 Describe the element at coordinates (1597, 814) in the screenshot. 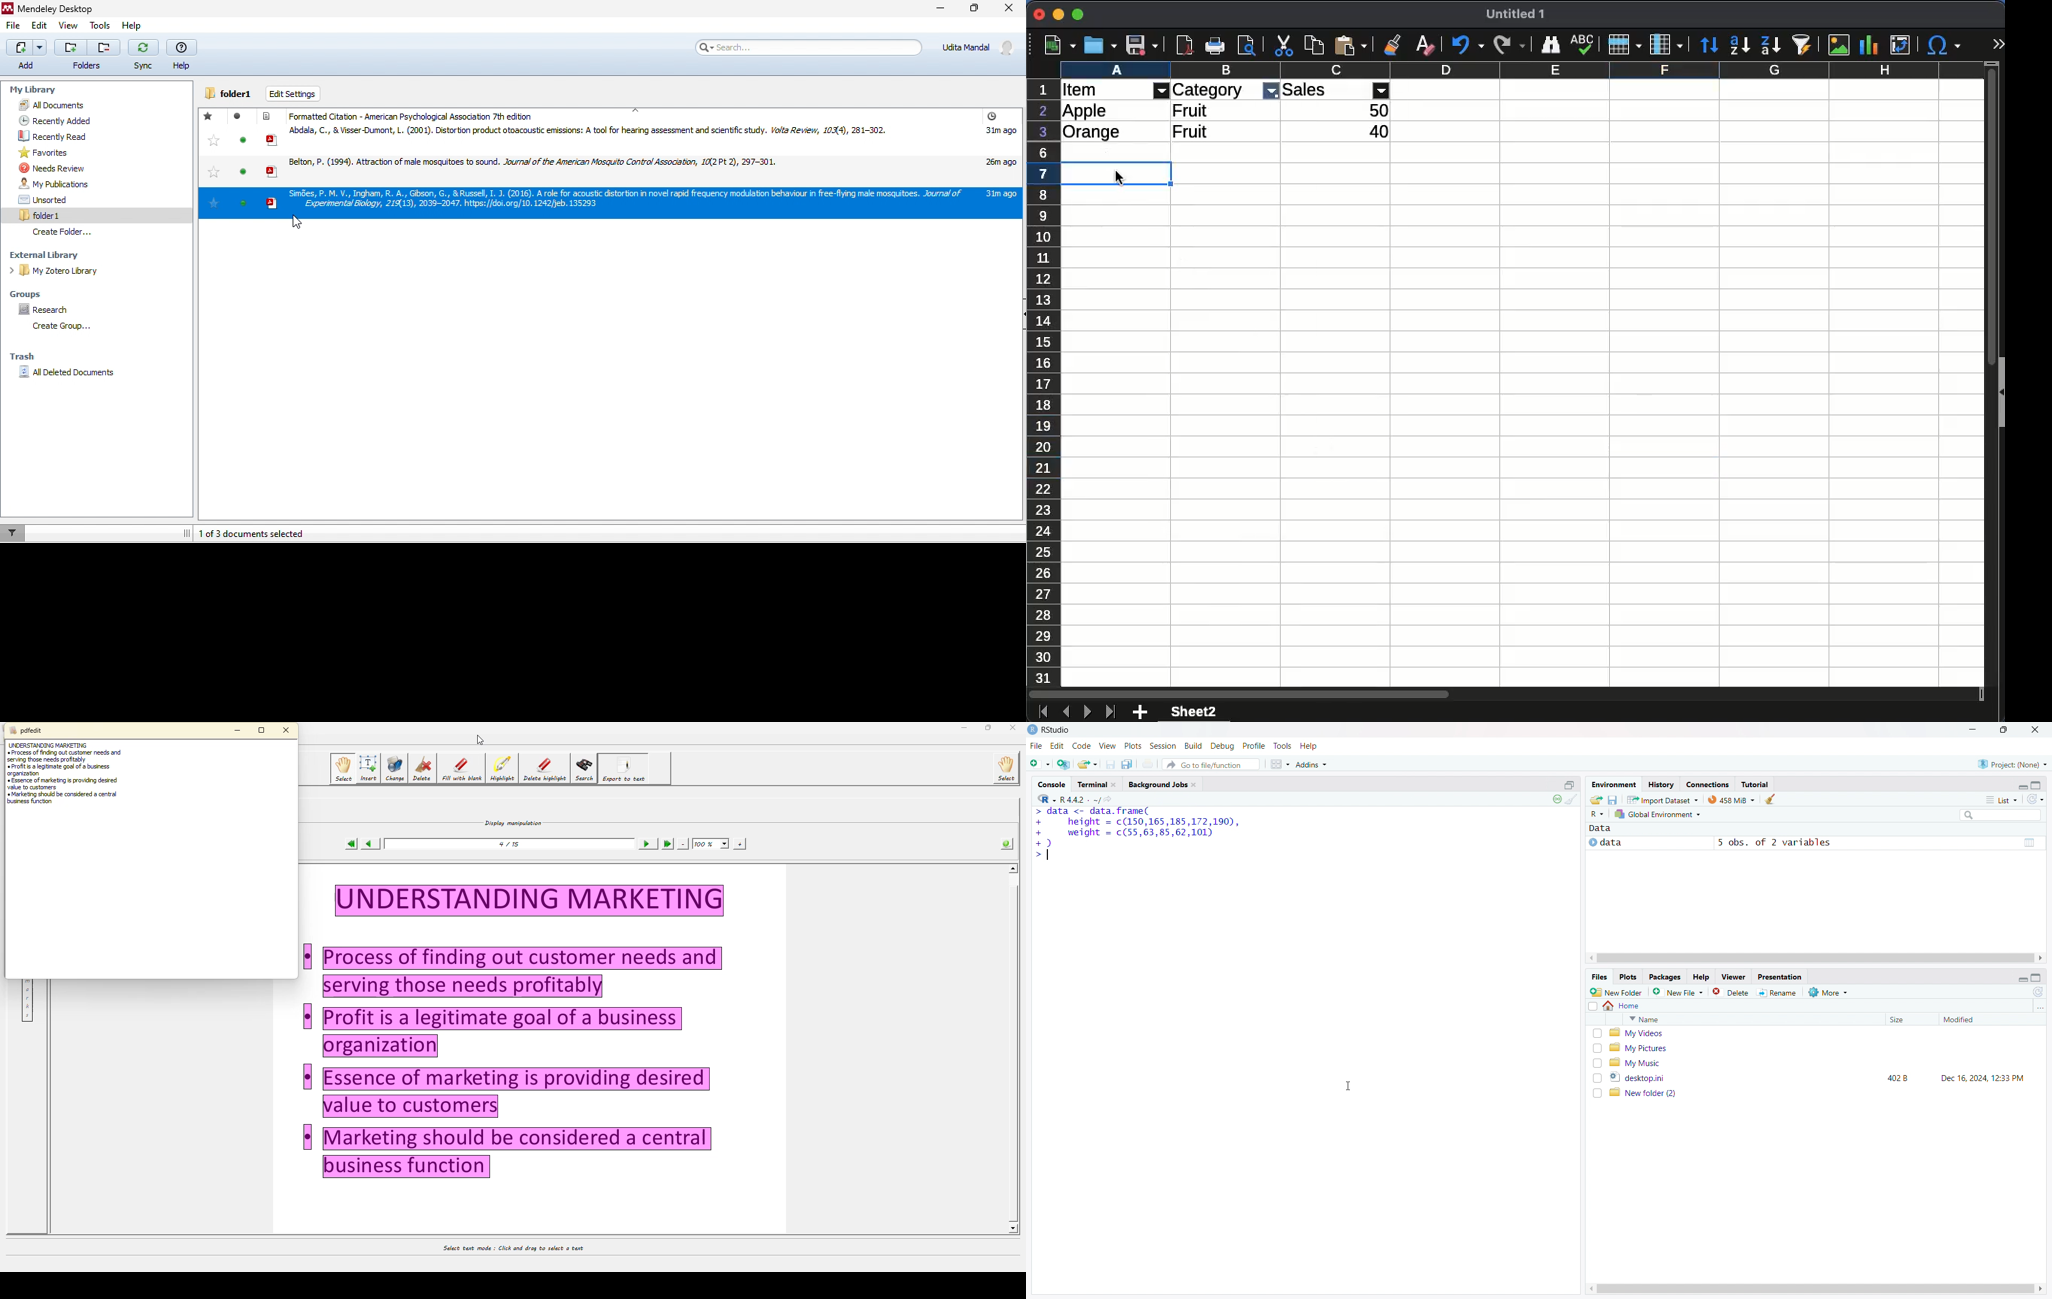

I see `select programming langugae` at that location.